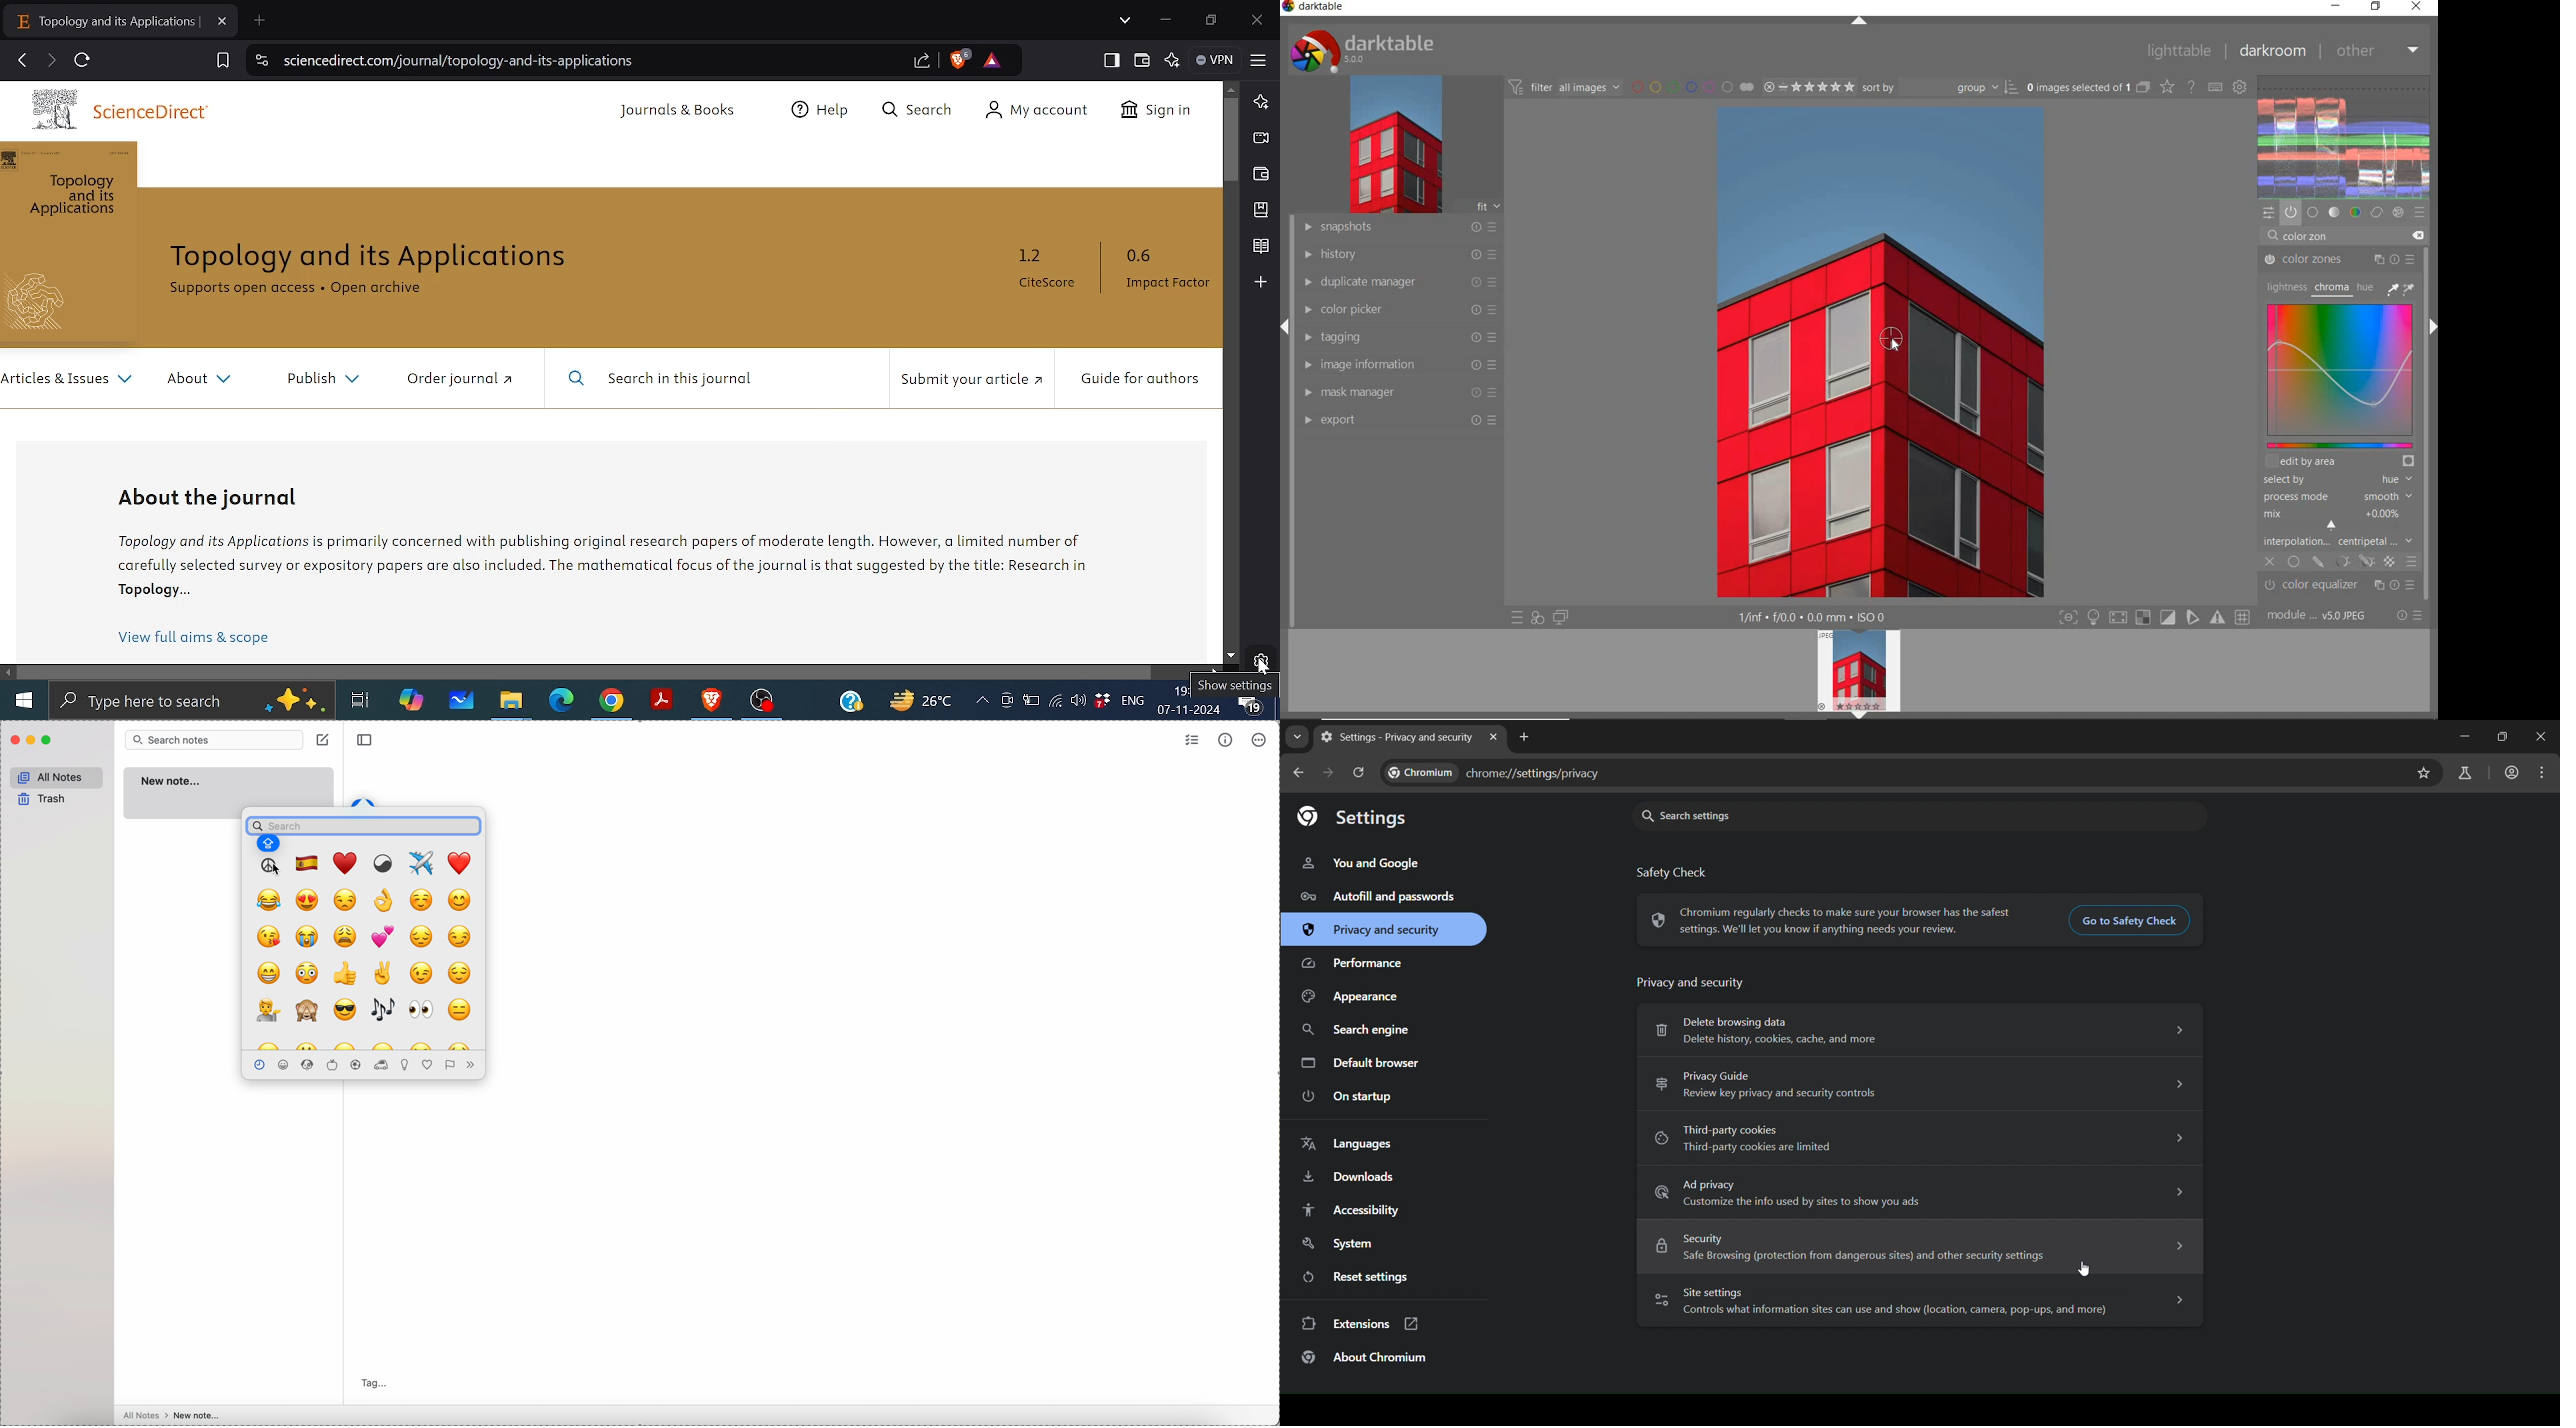  What do you see at coordinates (2403, 288) in the screenshot?
I see `PICKER TOOLS` at bounding box center [2403, 288].